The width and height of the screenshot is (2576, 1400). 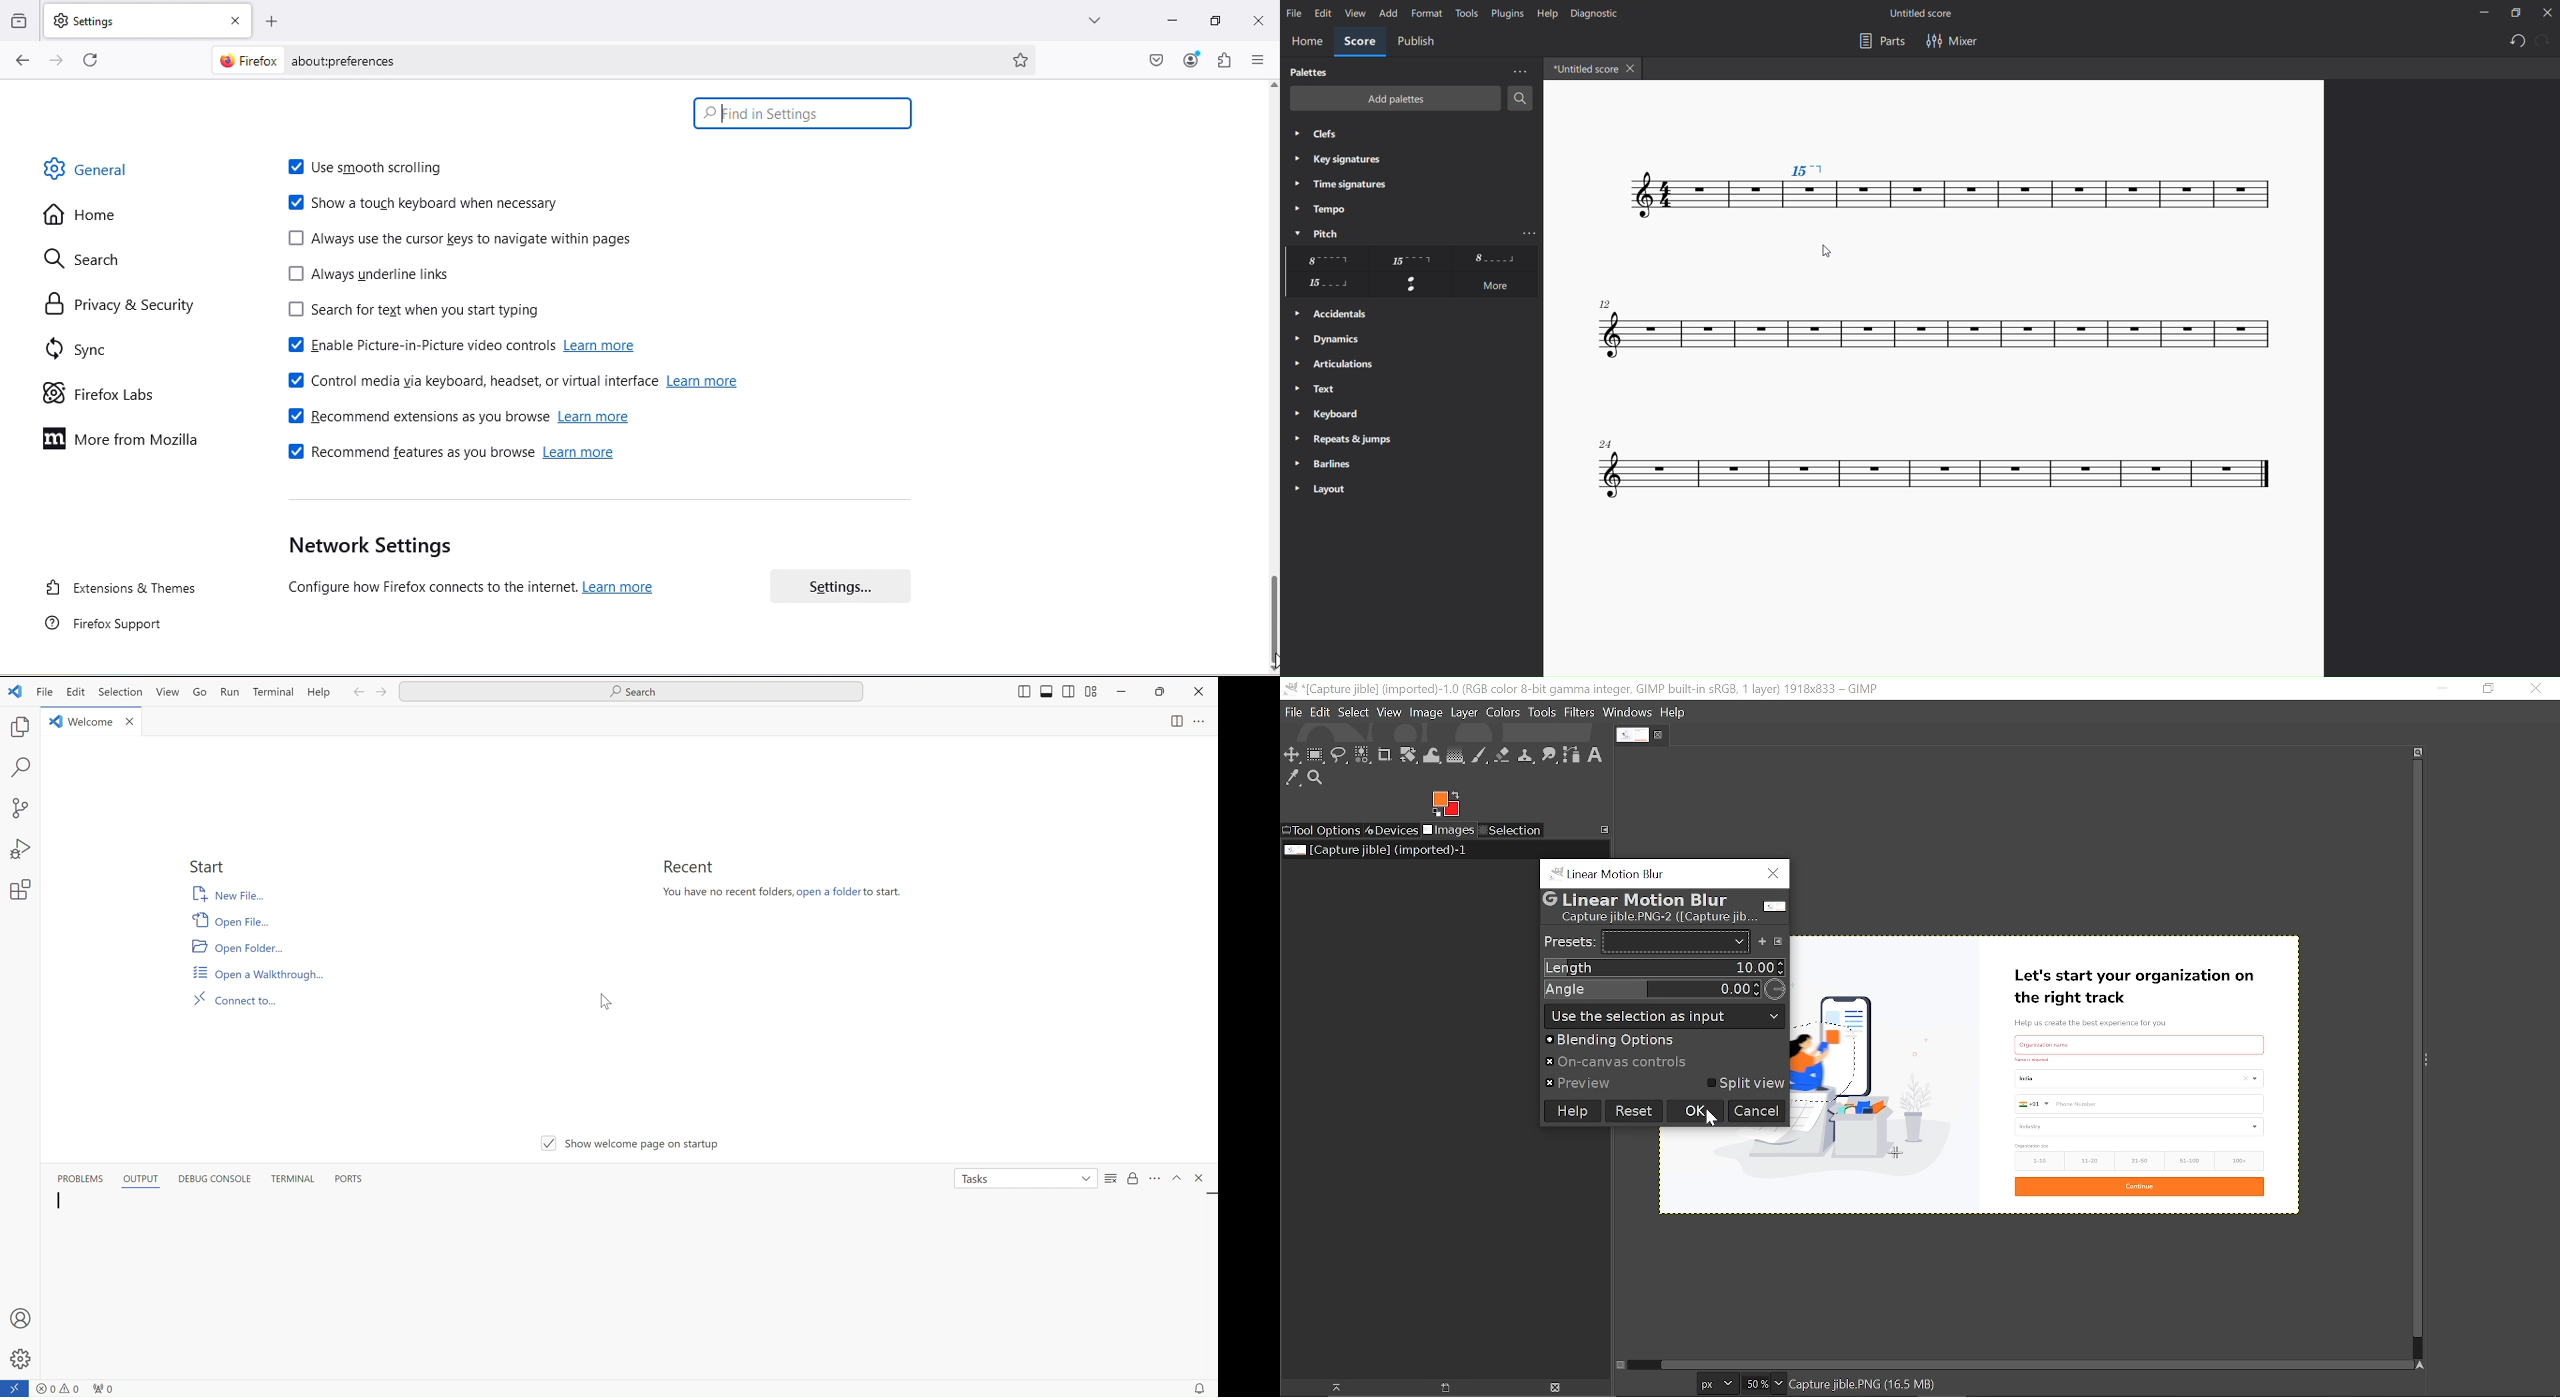 I want to click on More on mozilla, so click(x=113, y=440).